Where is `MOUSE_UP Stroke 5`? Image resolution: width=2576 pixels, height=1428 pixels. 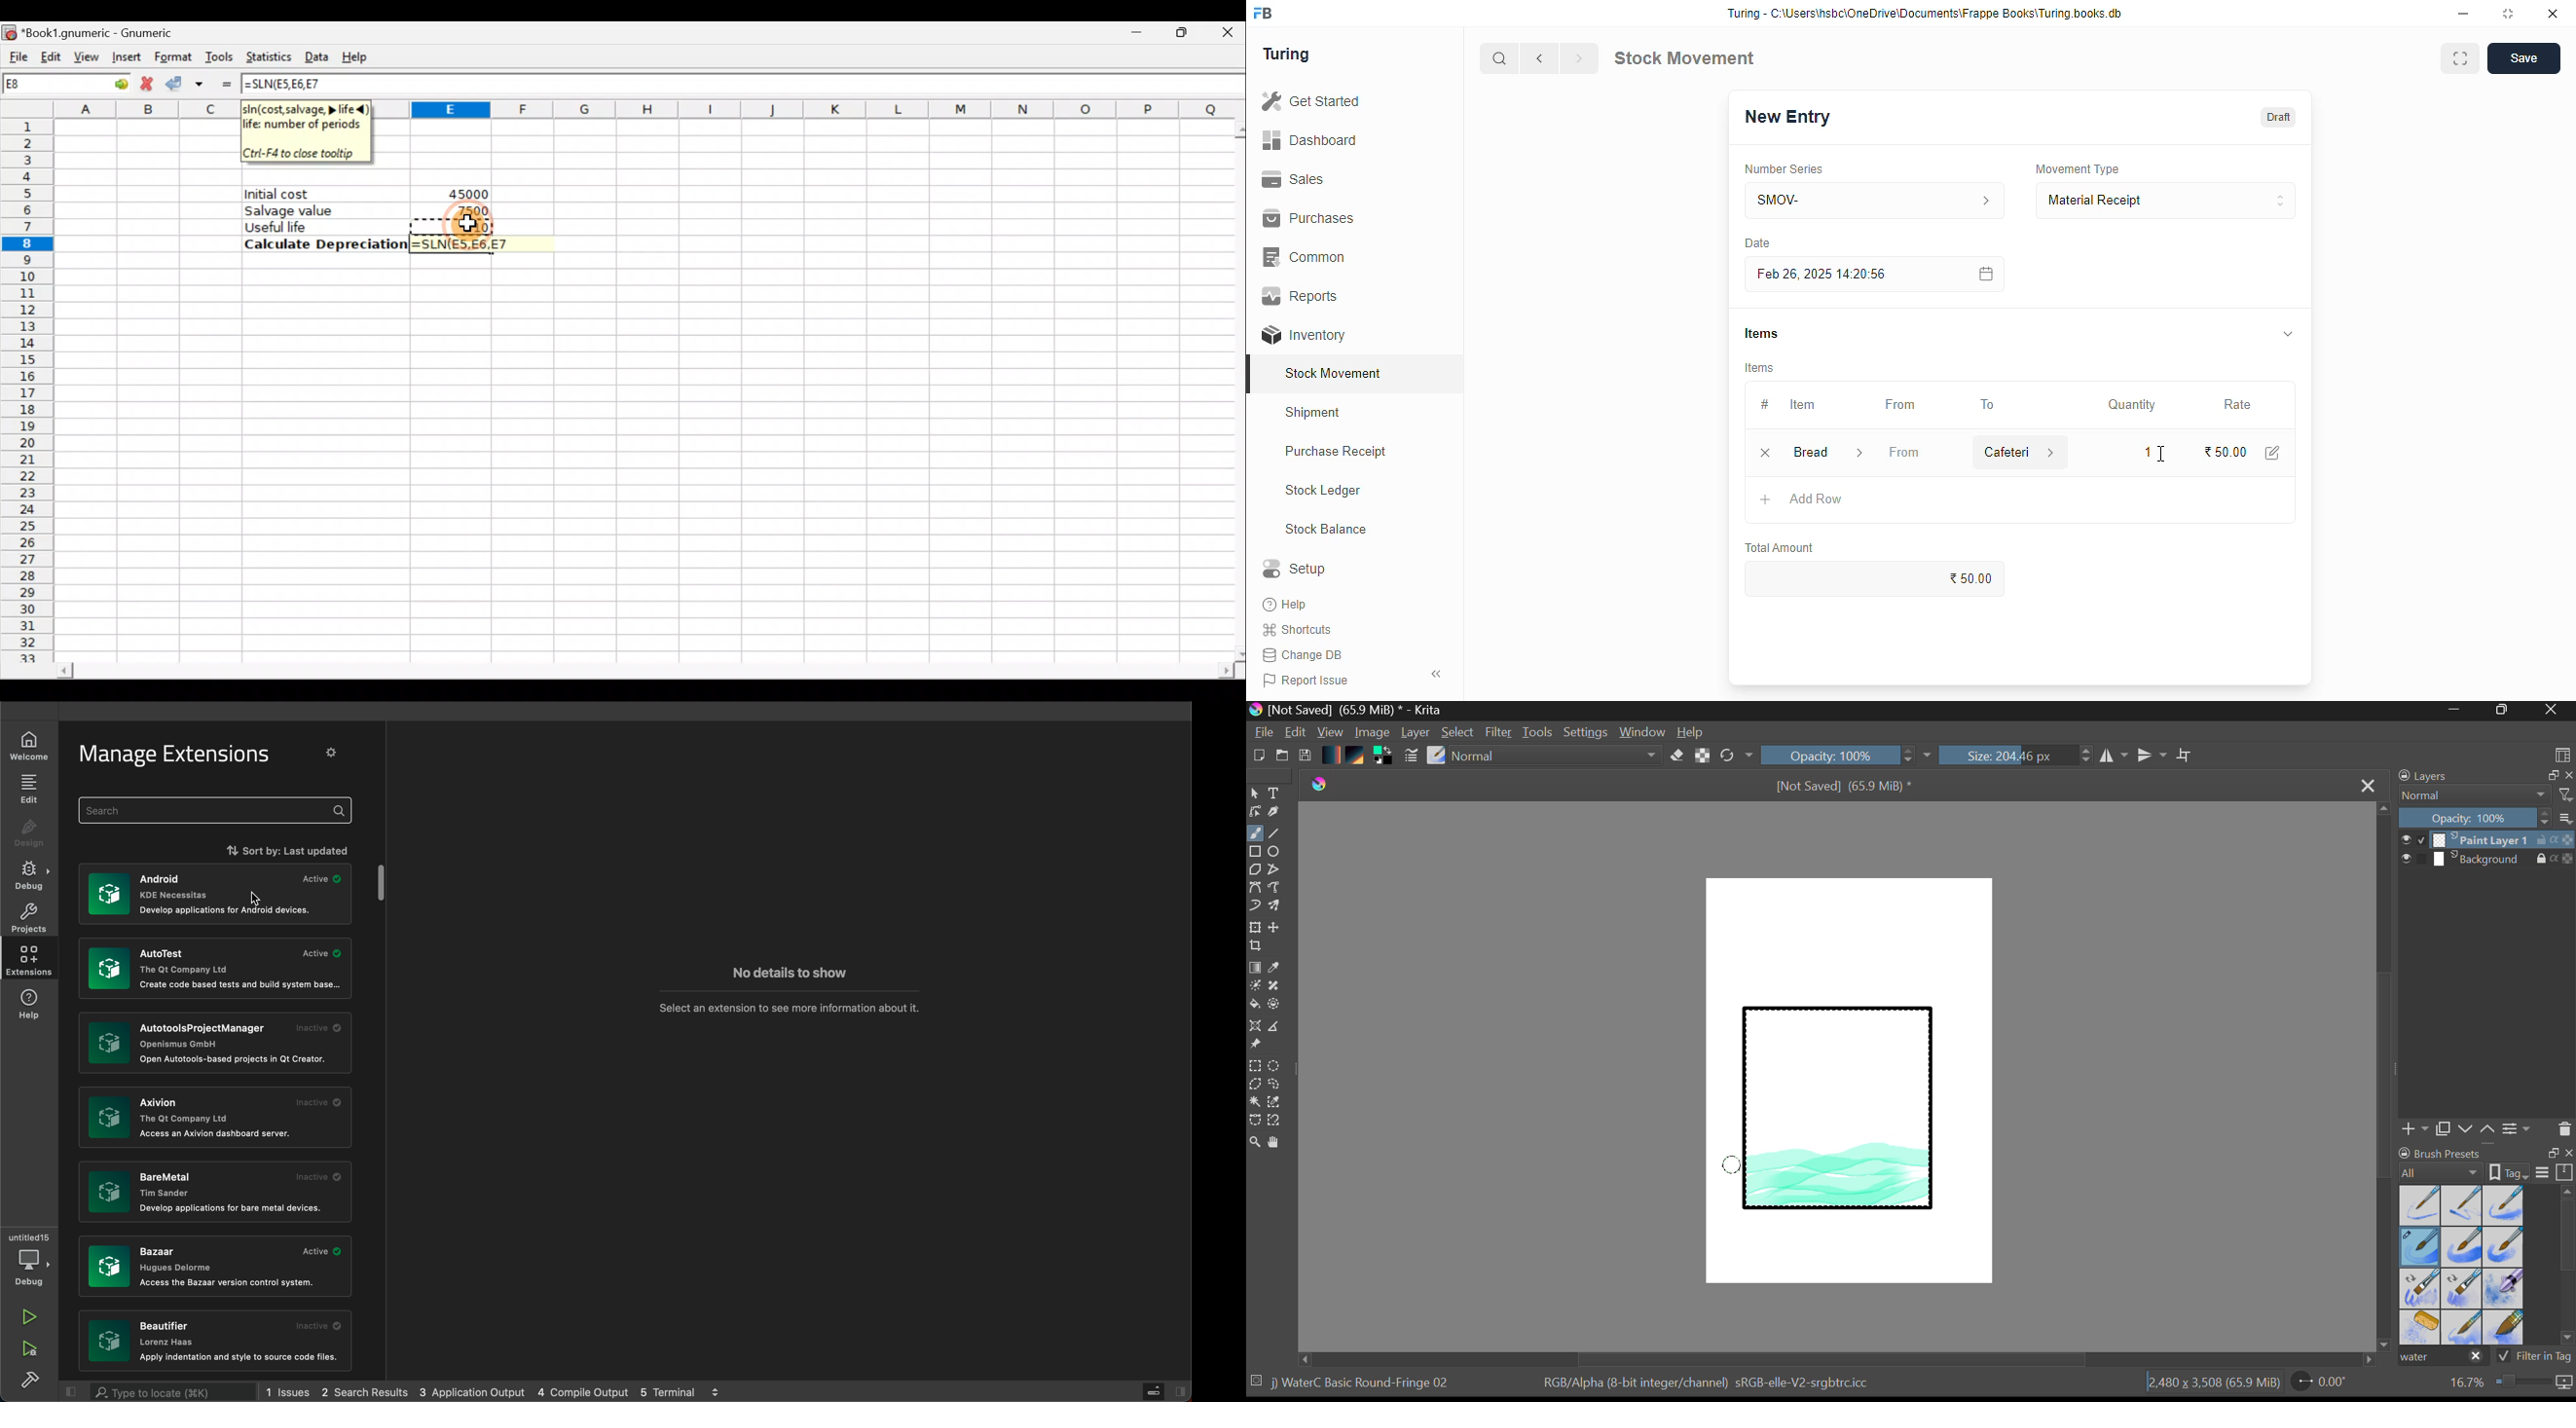 MOUSE_UP Stroke 5 is located at coordinates (1736, 1169).